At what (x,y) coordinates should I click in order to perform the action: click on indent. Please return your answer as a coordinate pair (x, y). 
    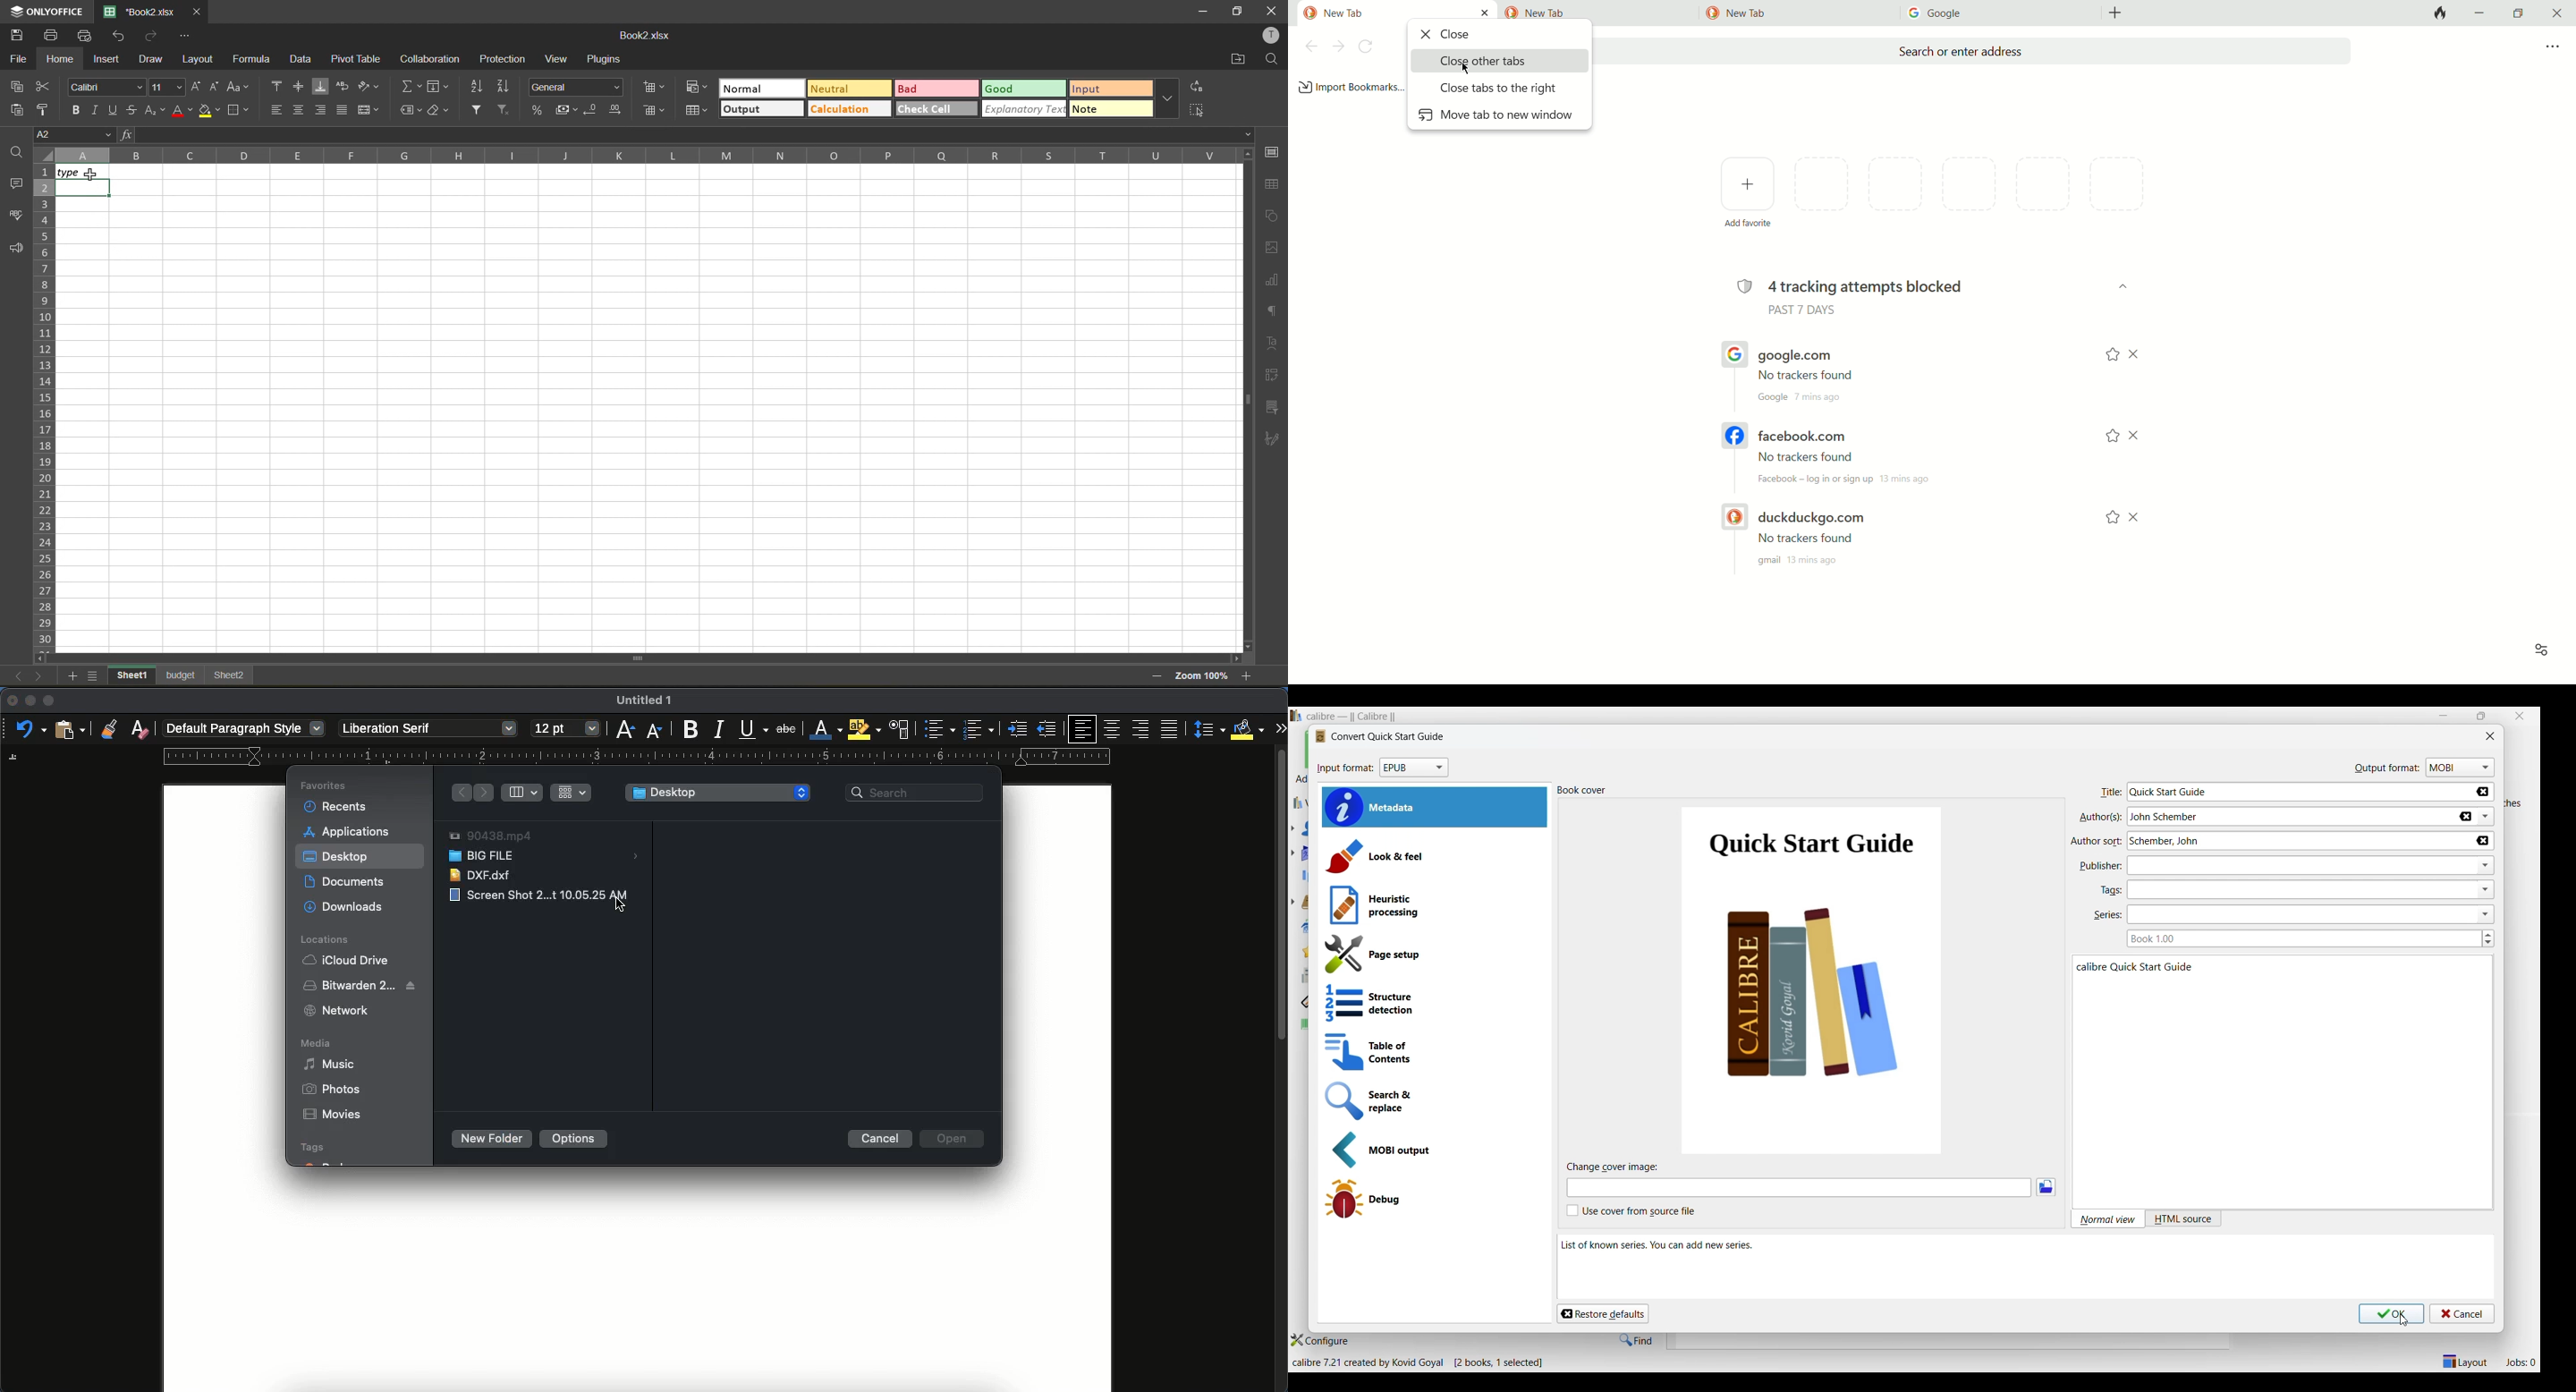
    Looking at the image, I should click on (1019, 729).